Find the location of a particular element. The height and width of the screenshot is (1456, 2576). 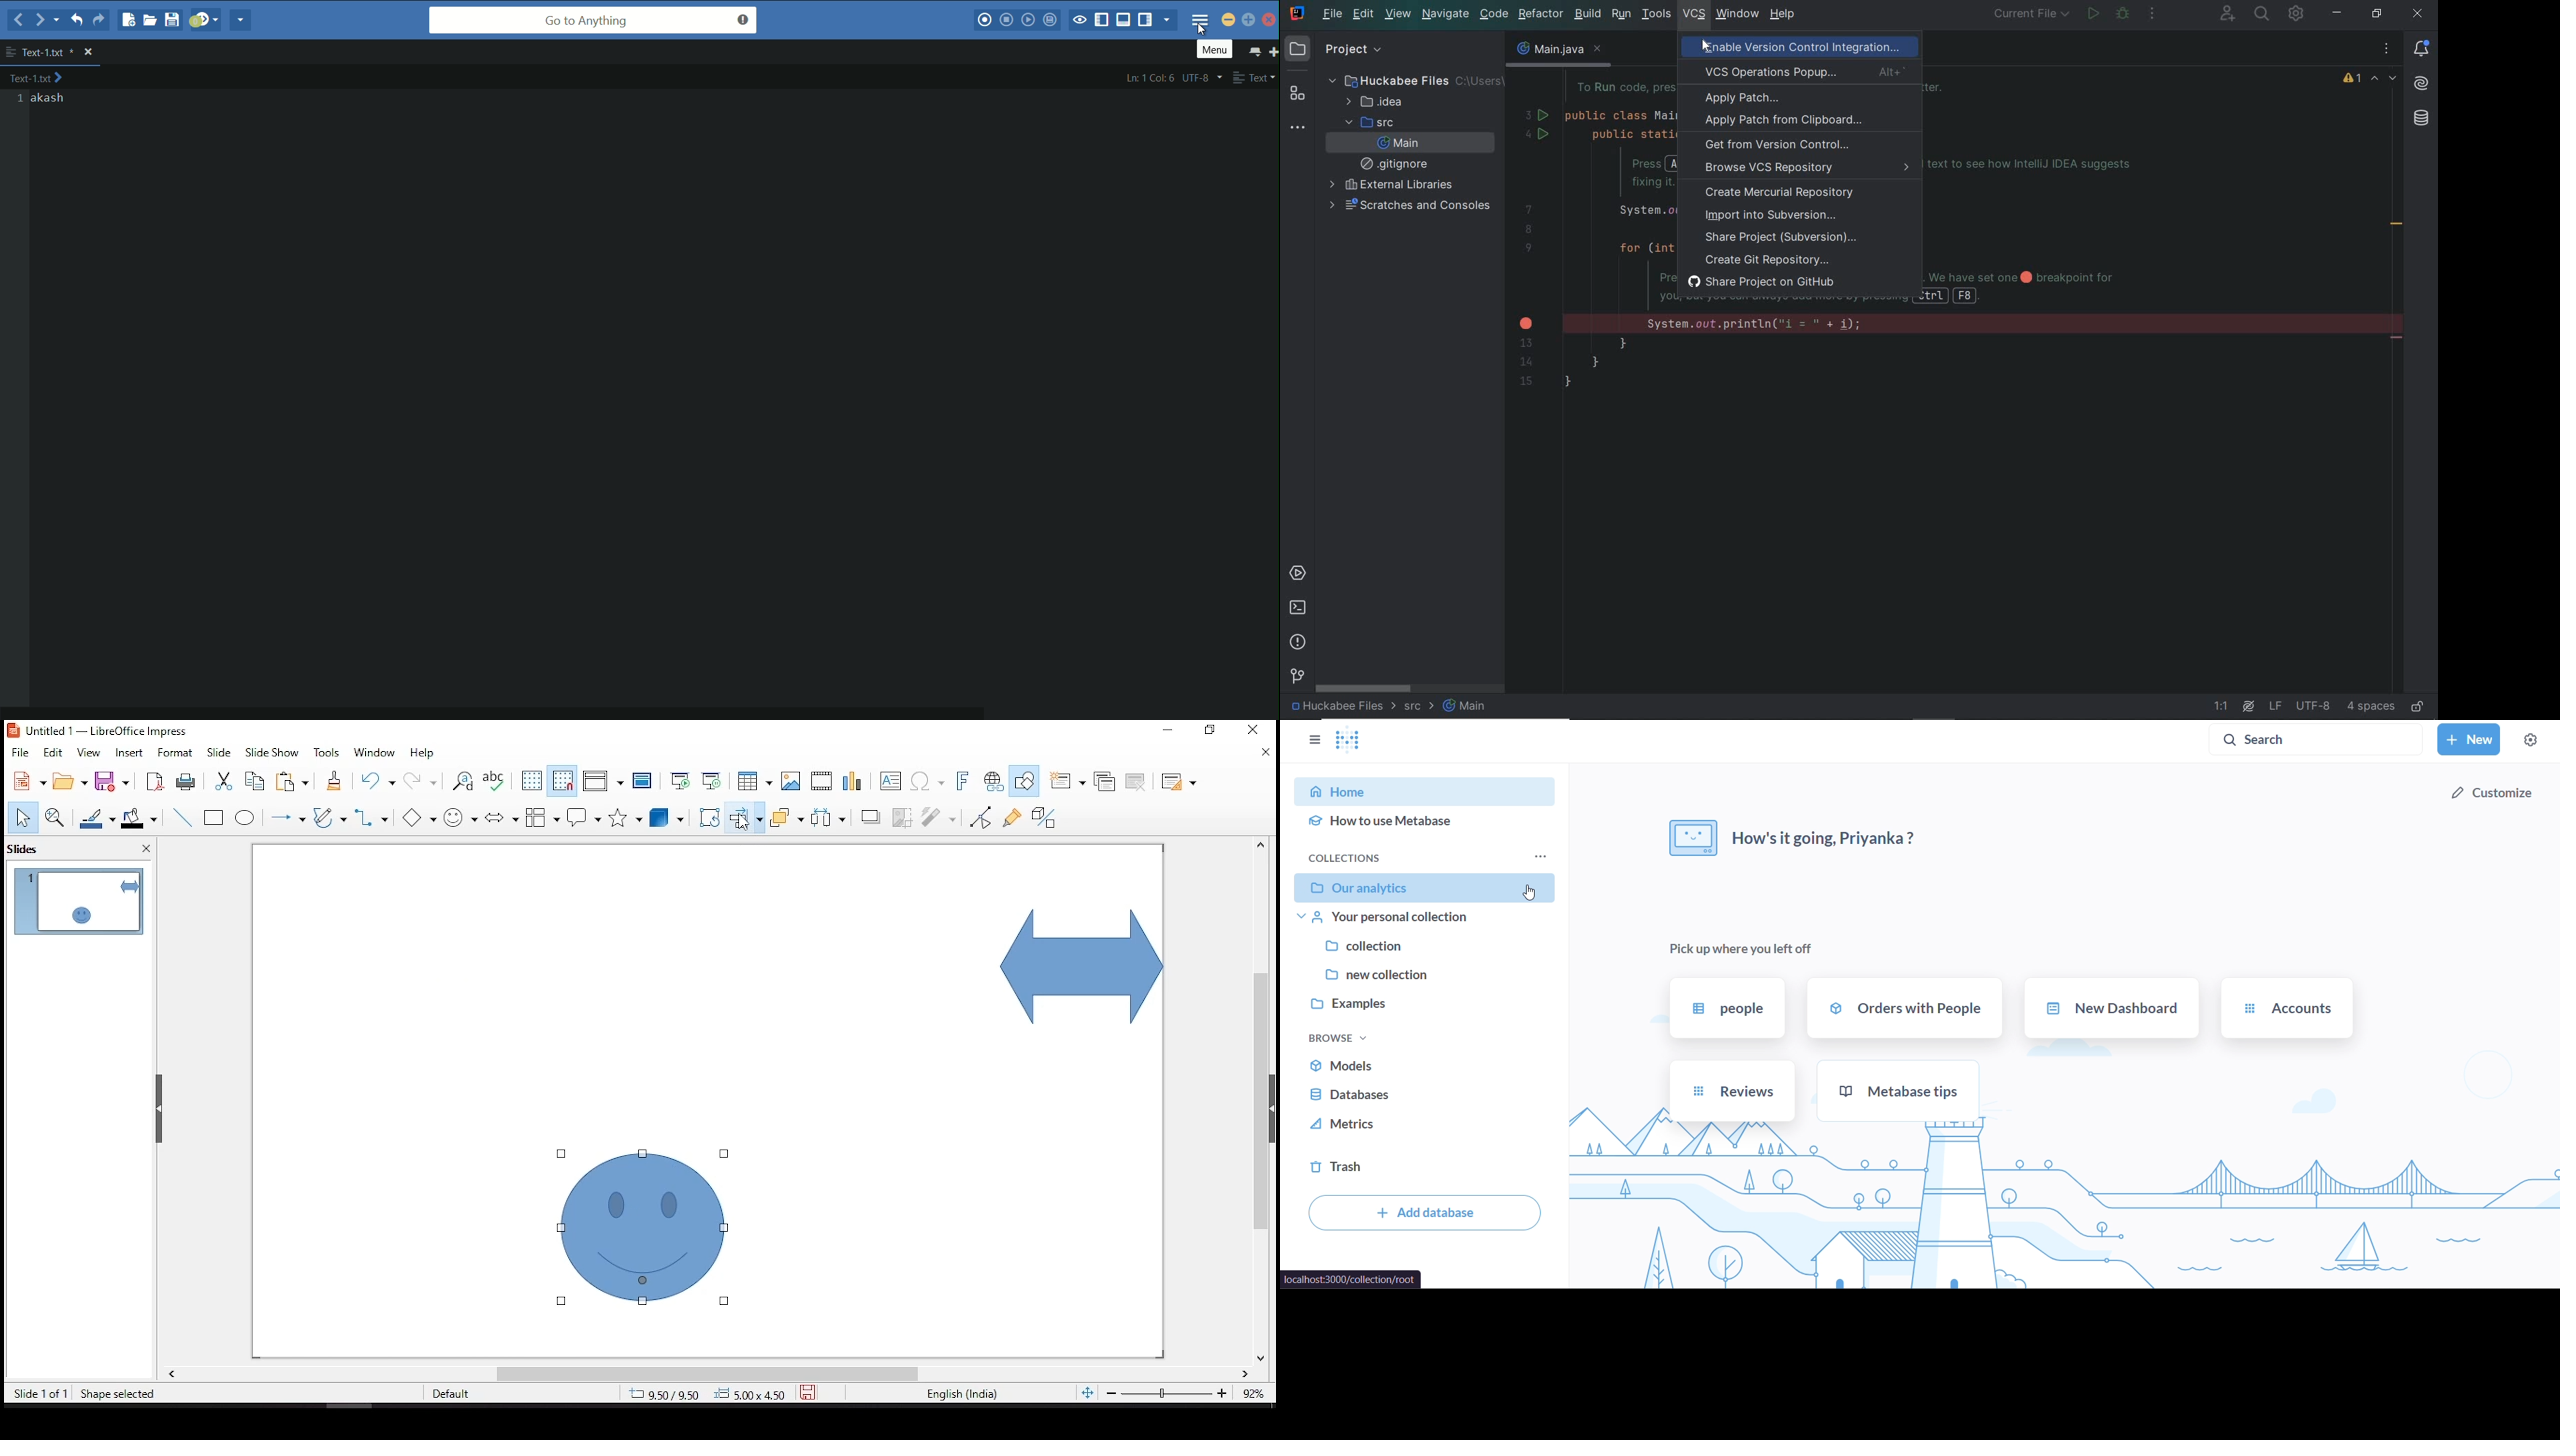

slide layout is located at coordinates (1180, 782).